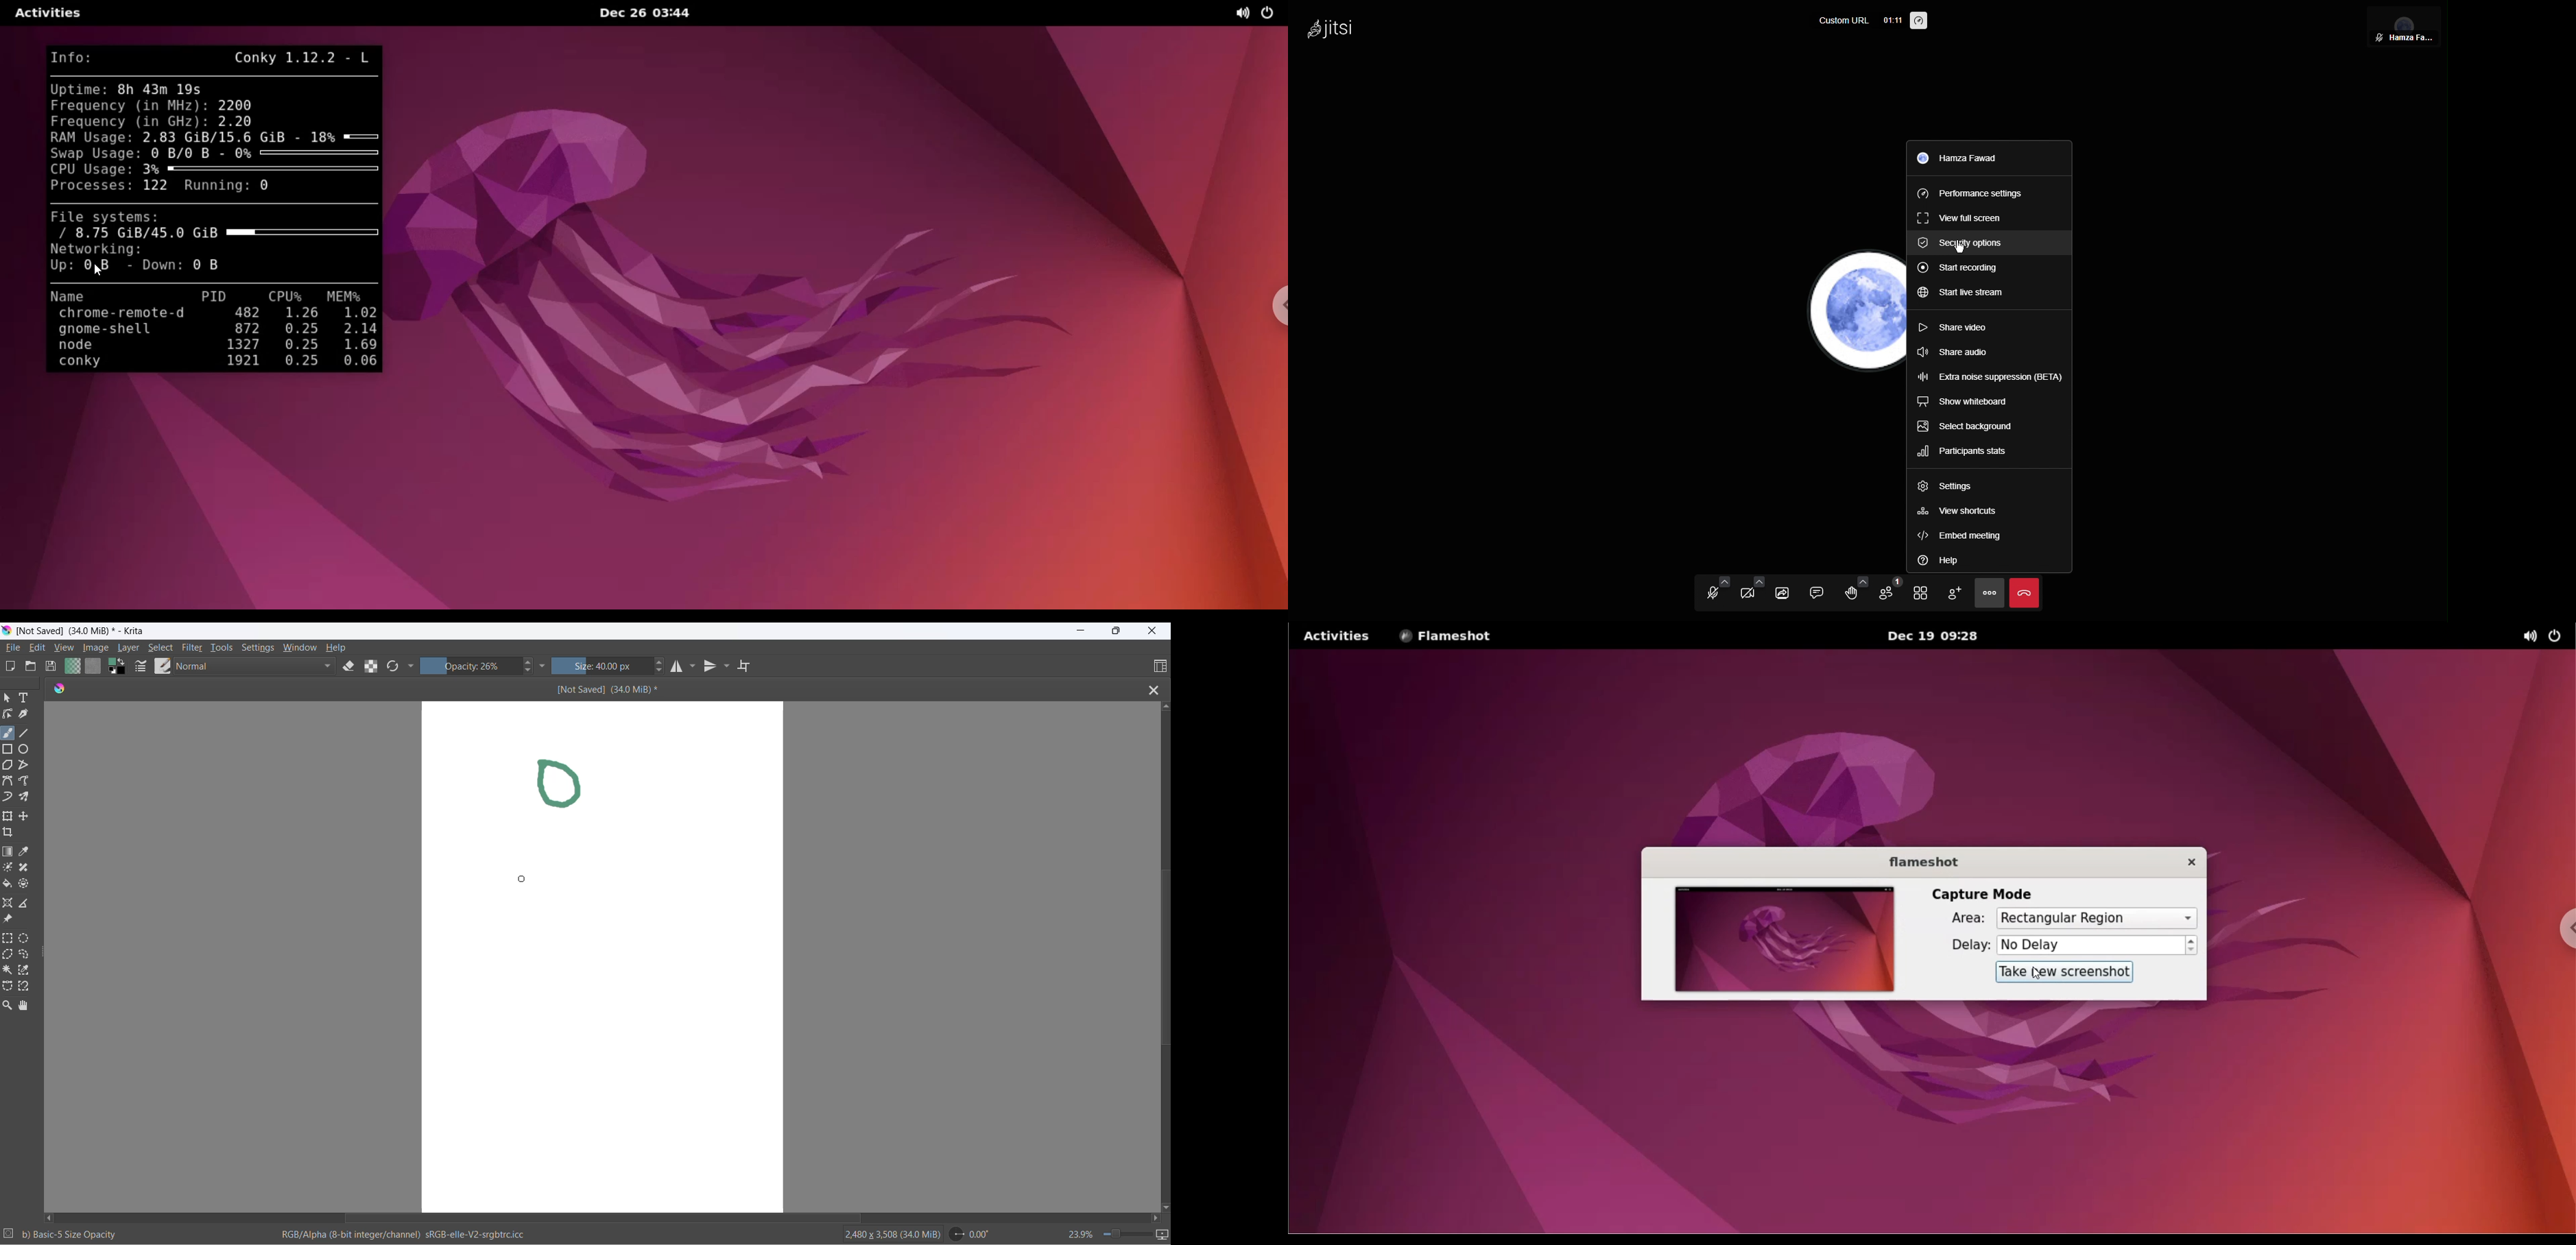  Describe the element at coordinates (29, 781) in the screenshot. I see `freehand path tool` at that location.